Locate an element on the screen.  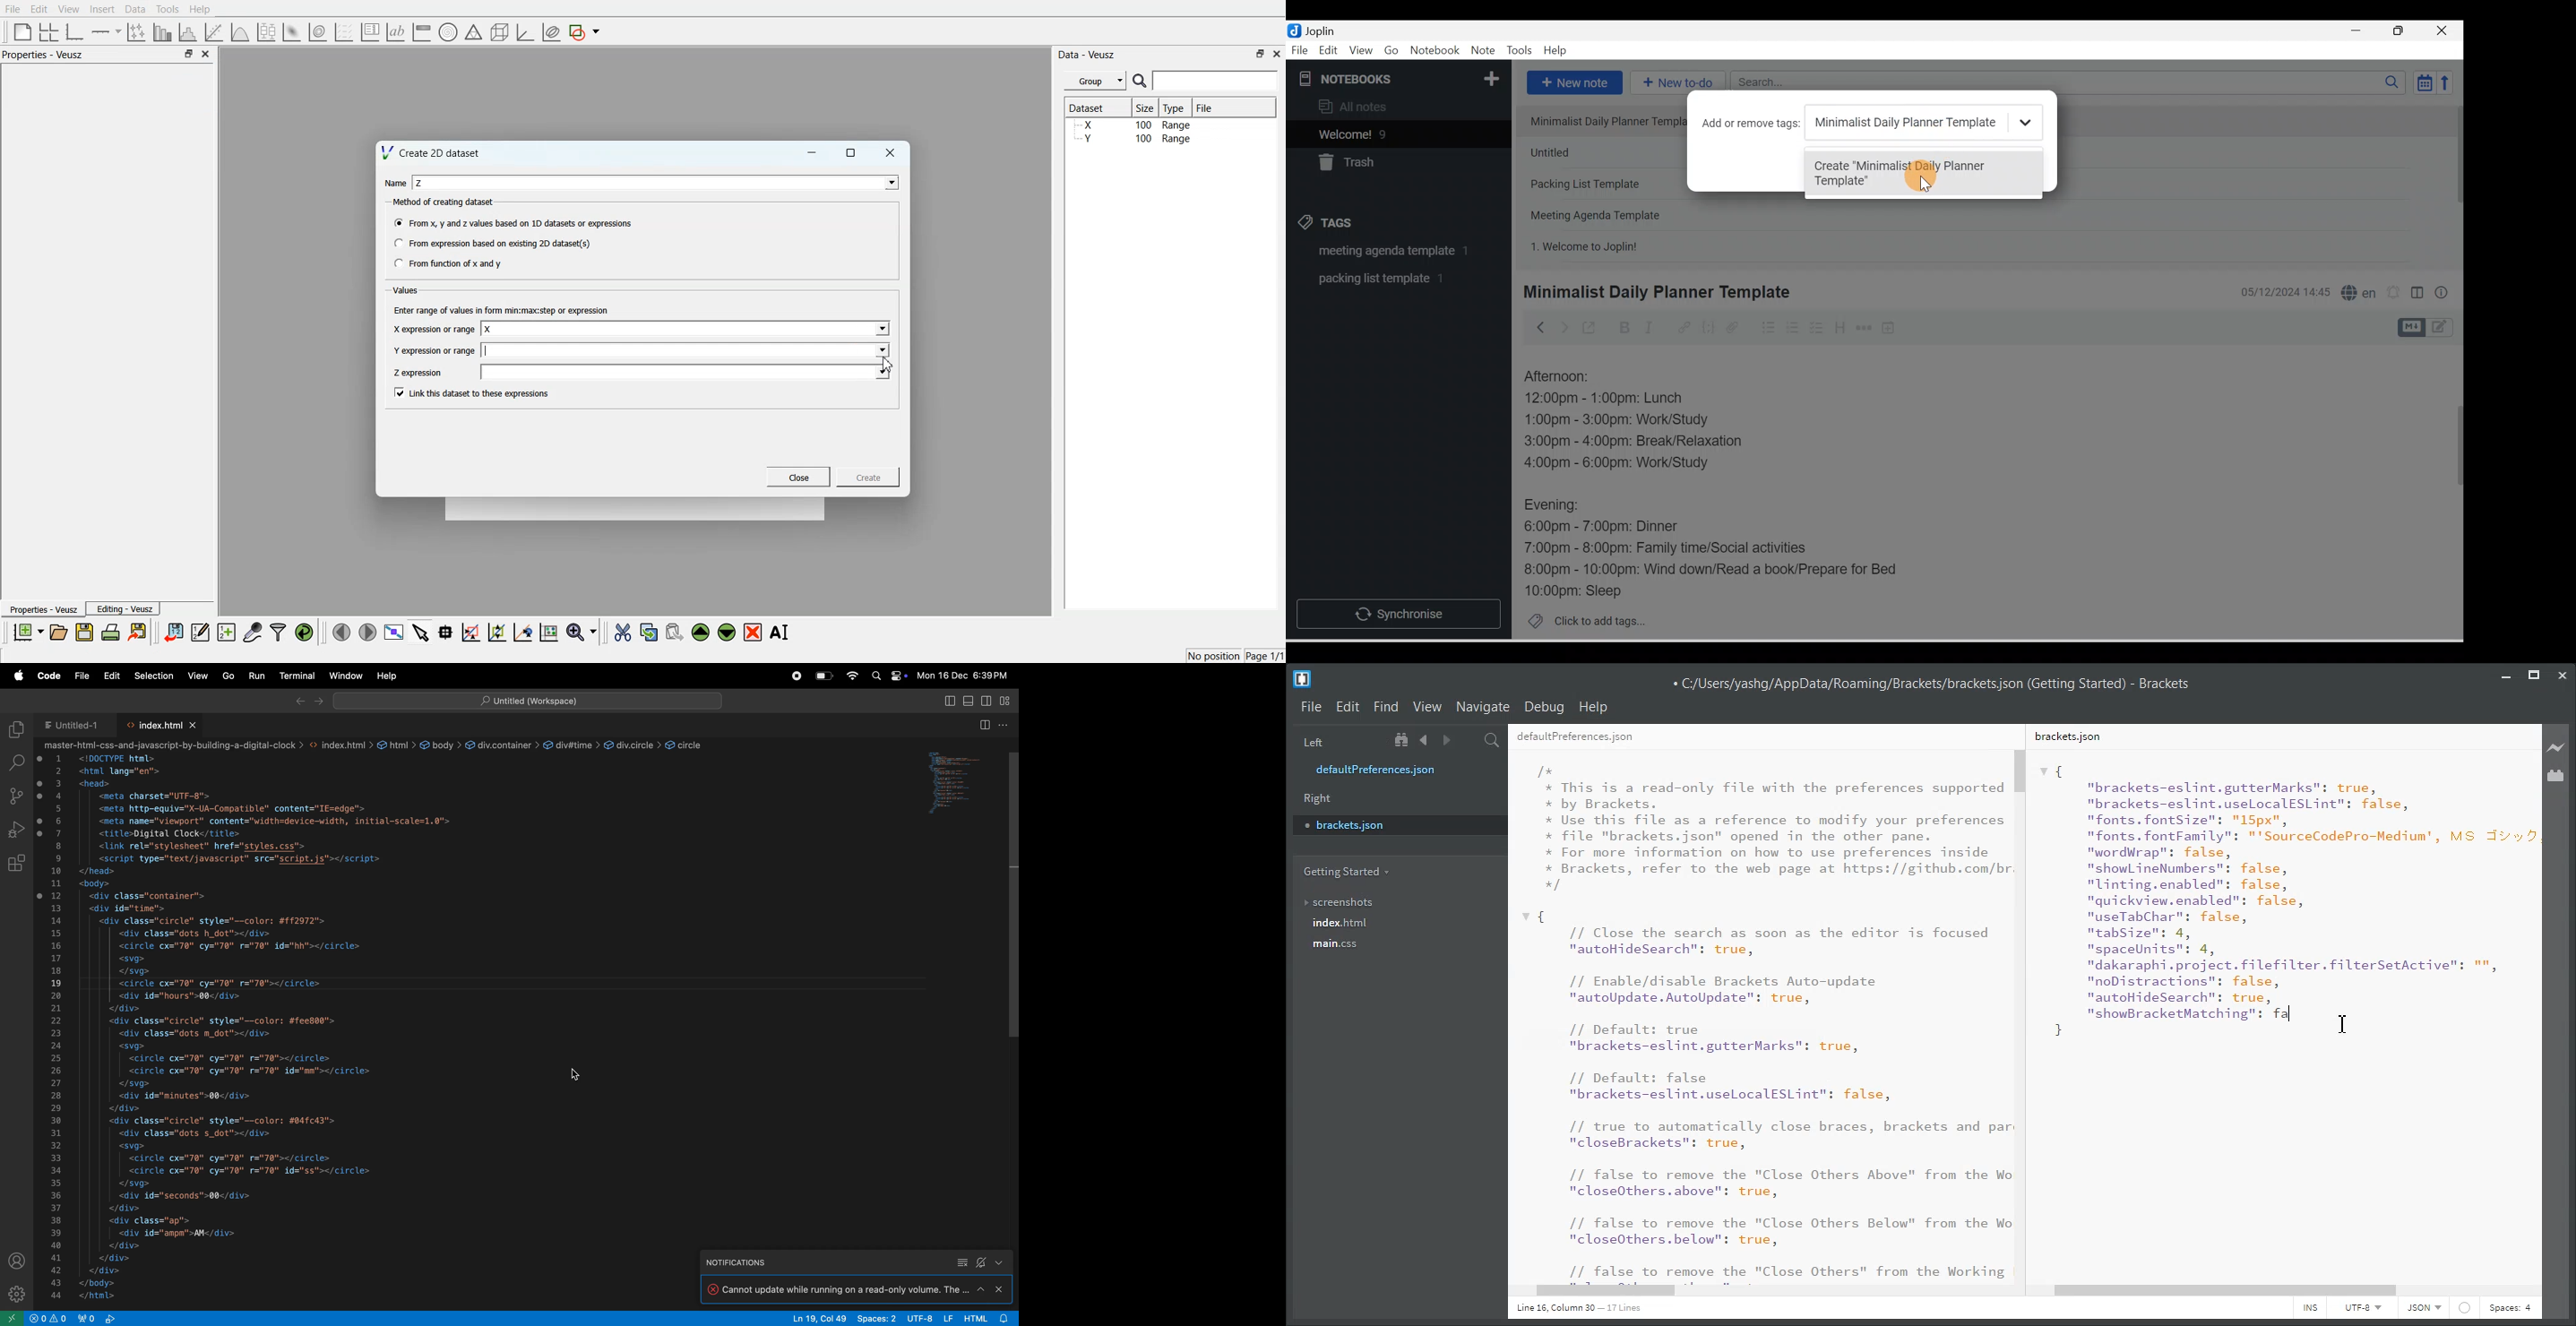
Date & time is located at coordinates (2283, 292).